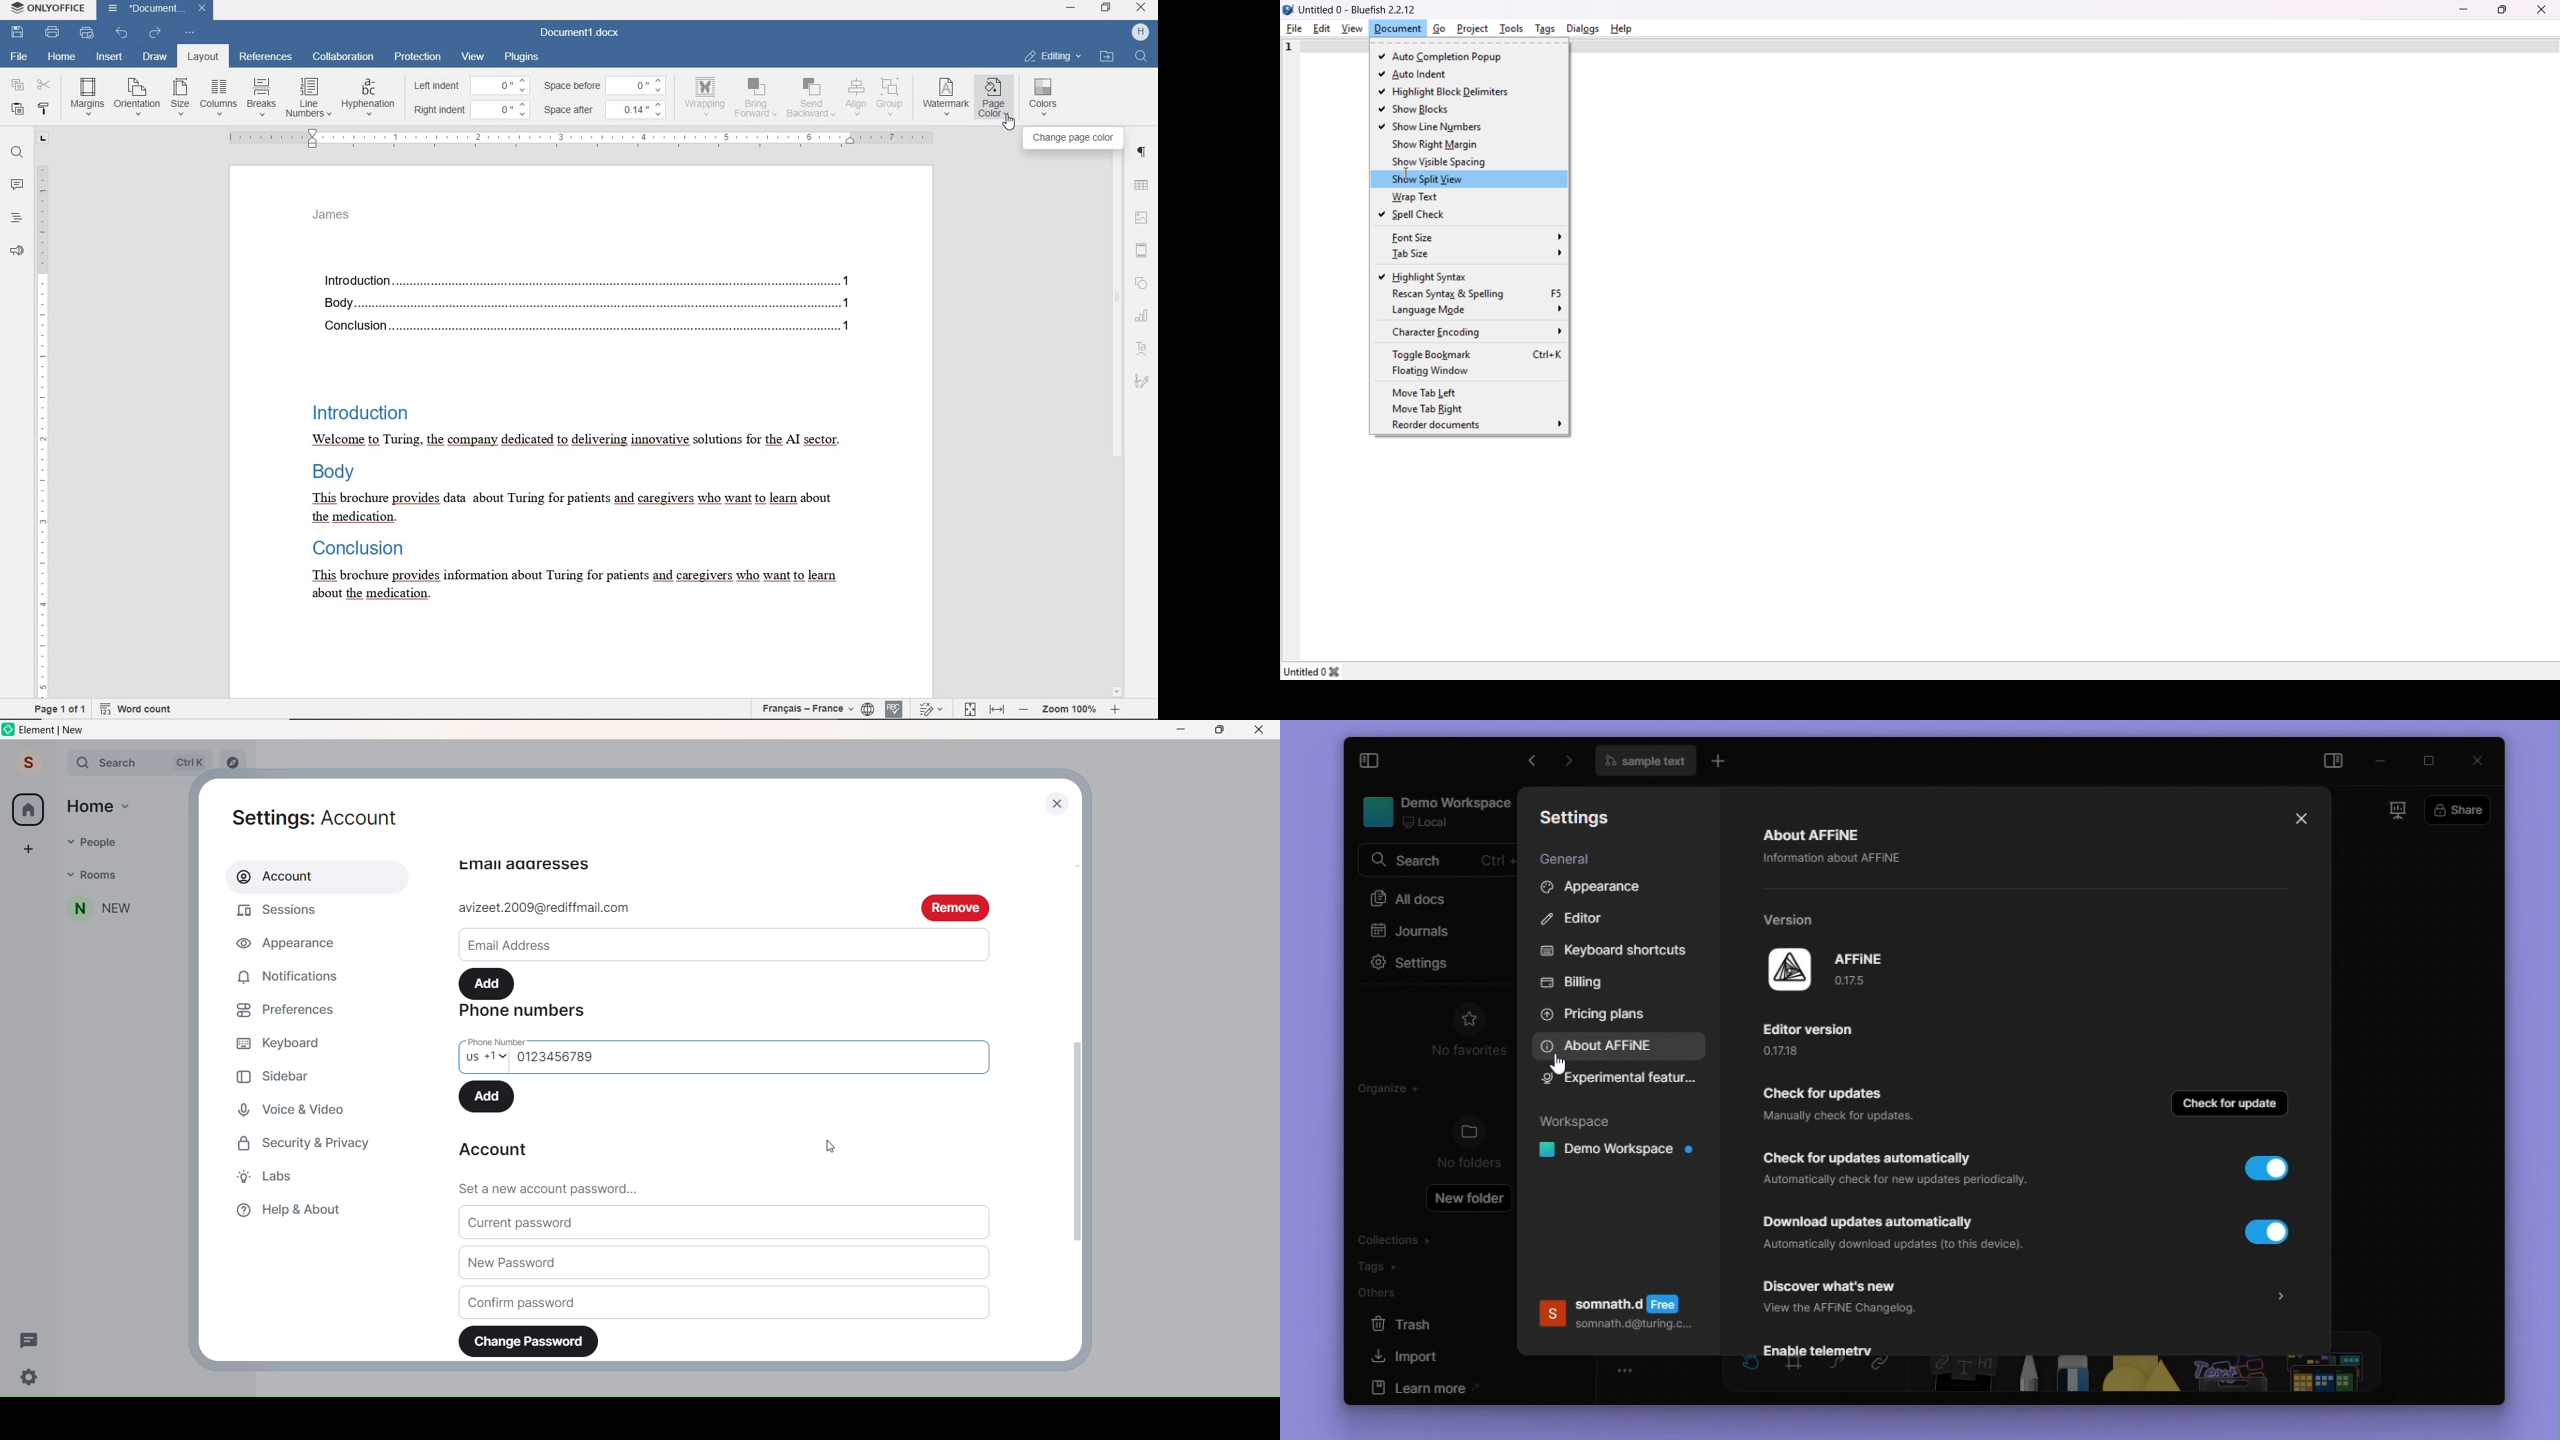 This screenshot has height=1456, width=2576. What do you see at coordinates (947, 96) in the screenshot?
I see `watermark` at bounding box center [947, 96].